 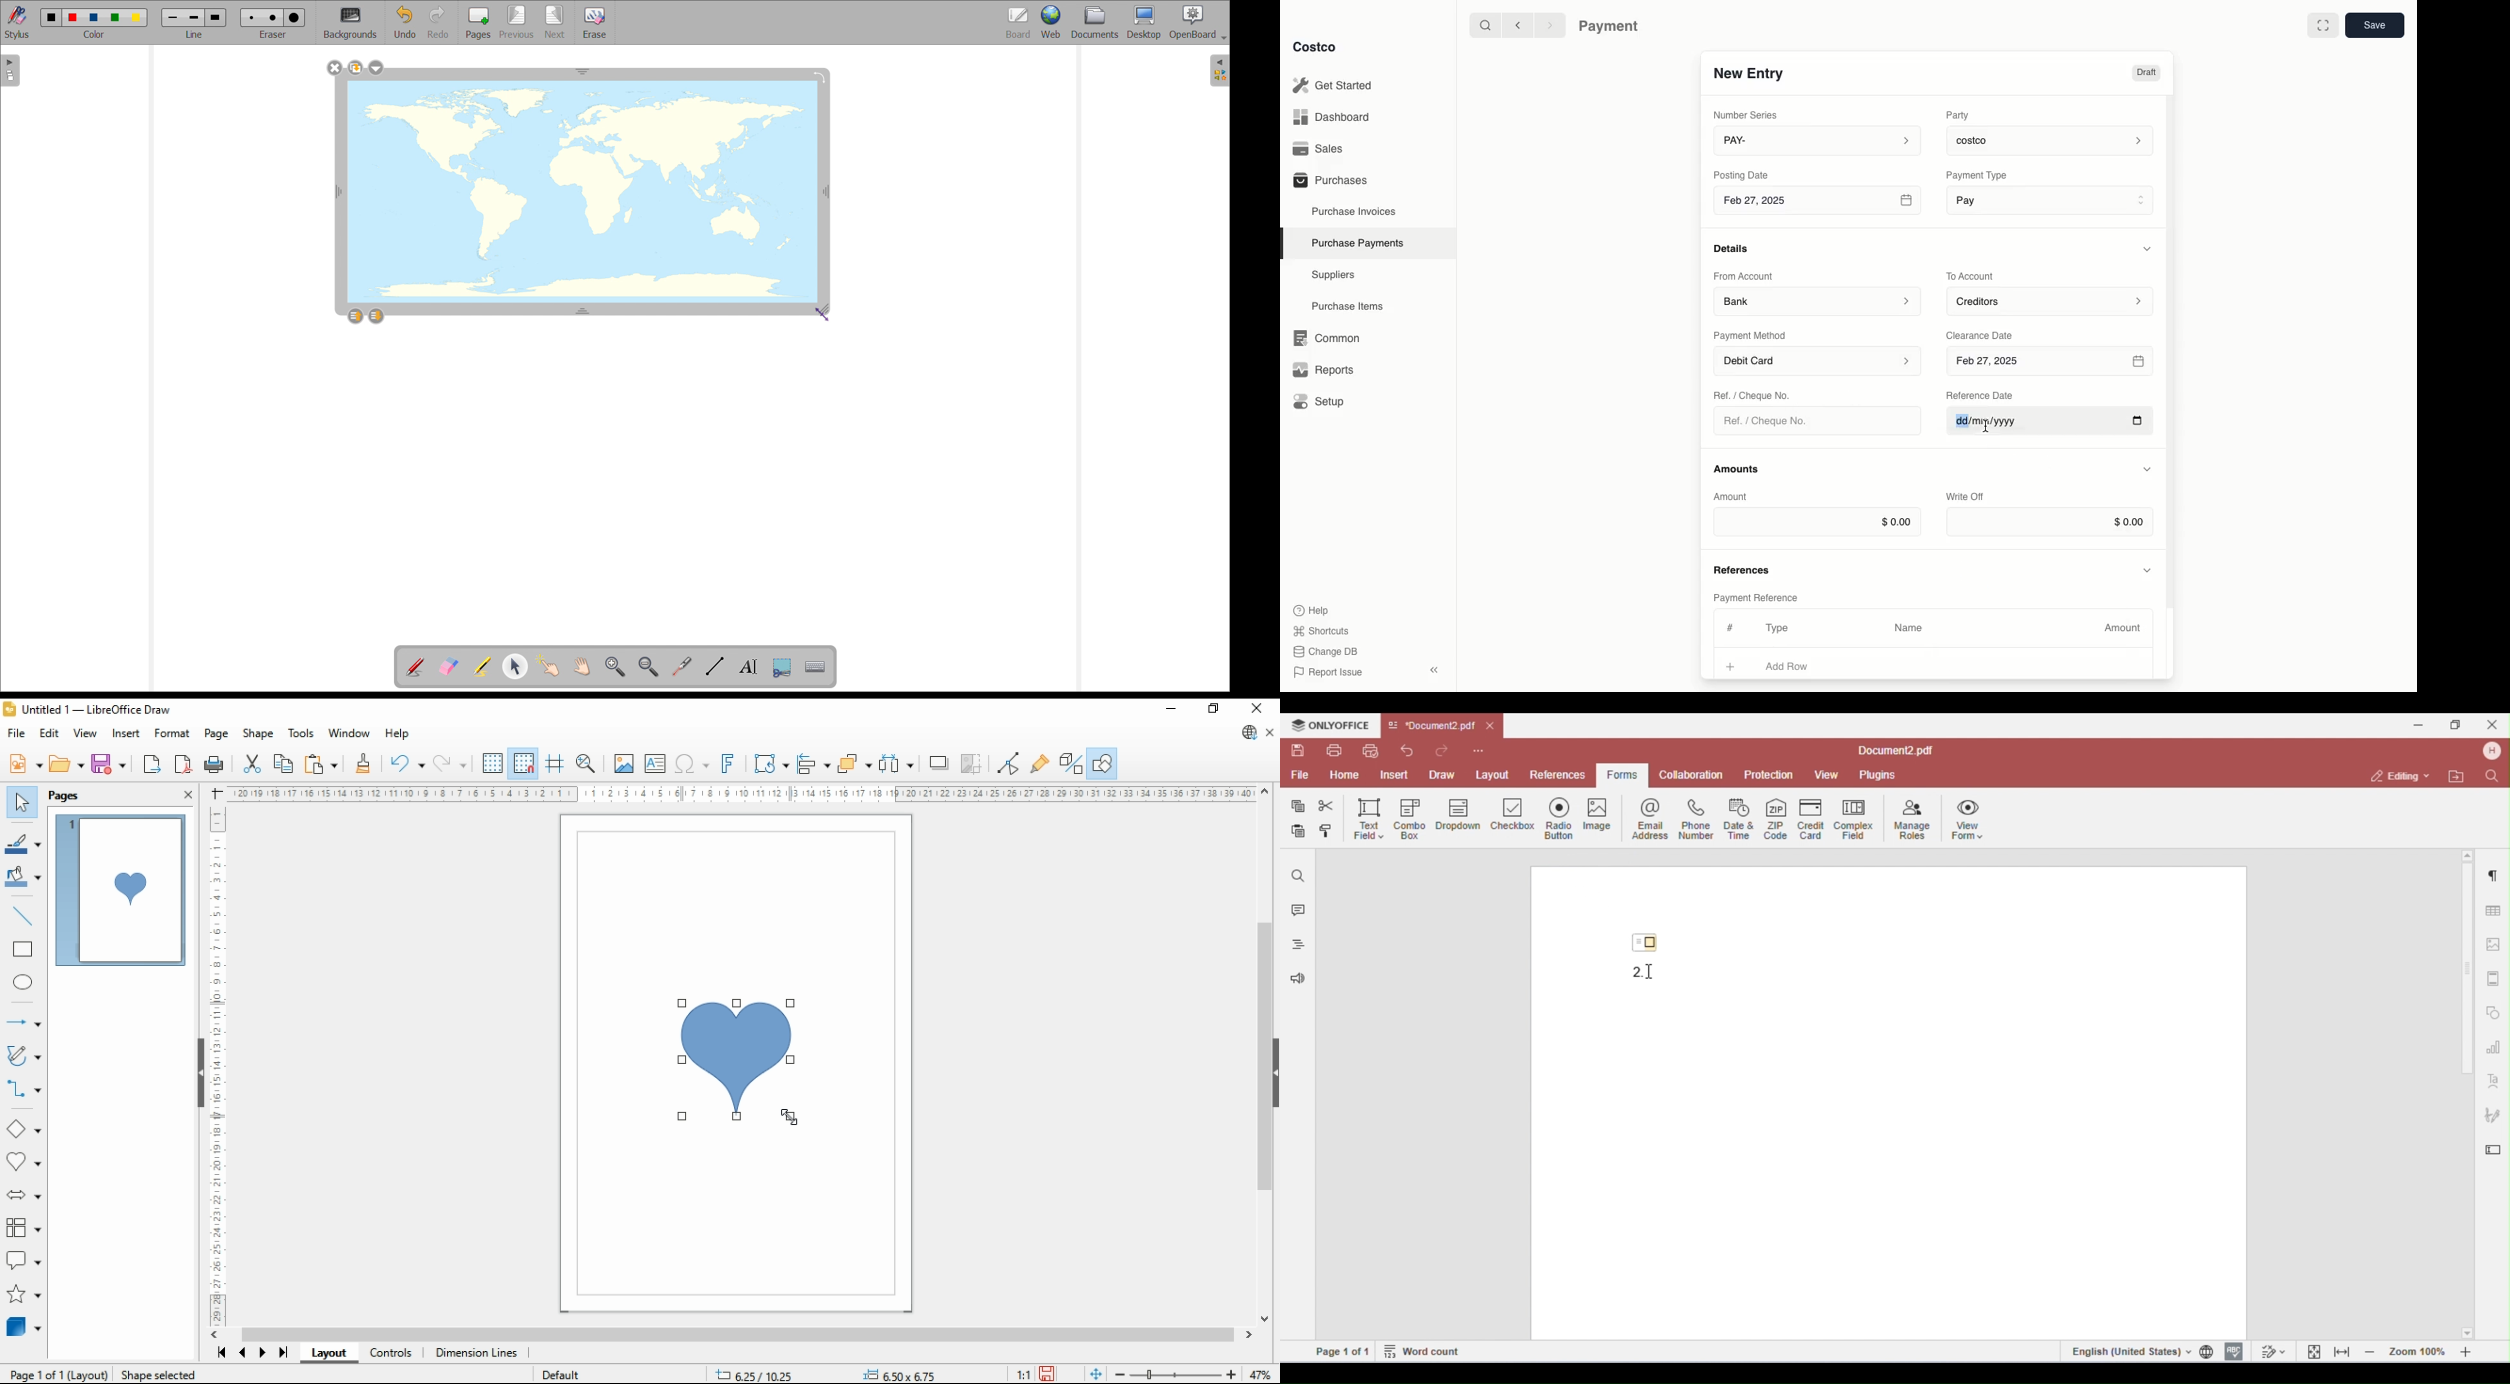 I want to click on insert special symbol, so click(x=692, y=764).